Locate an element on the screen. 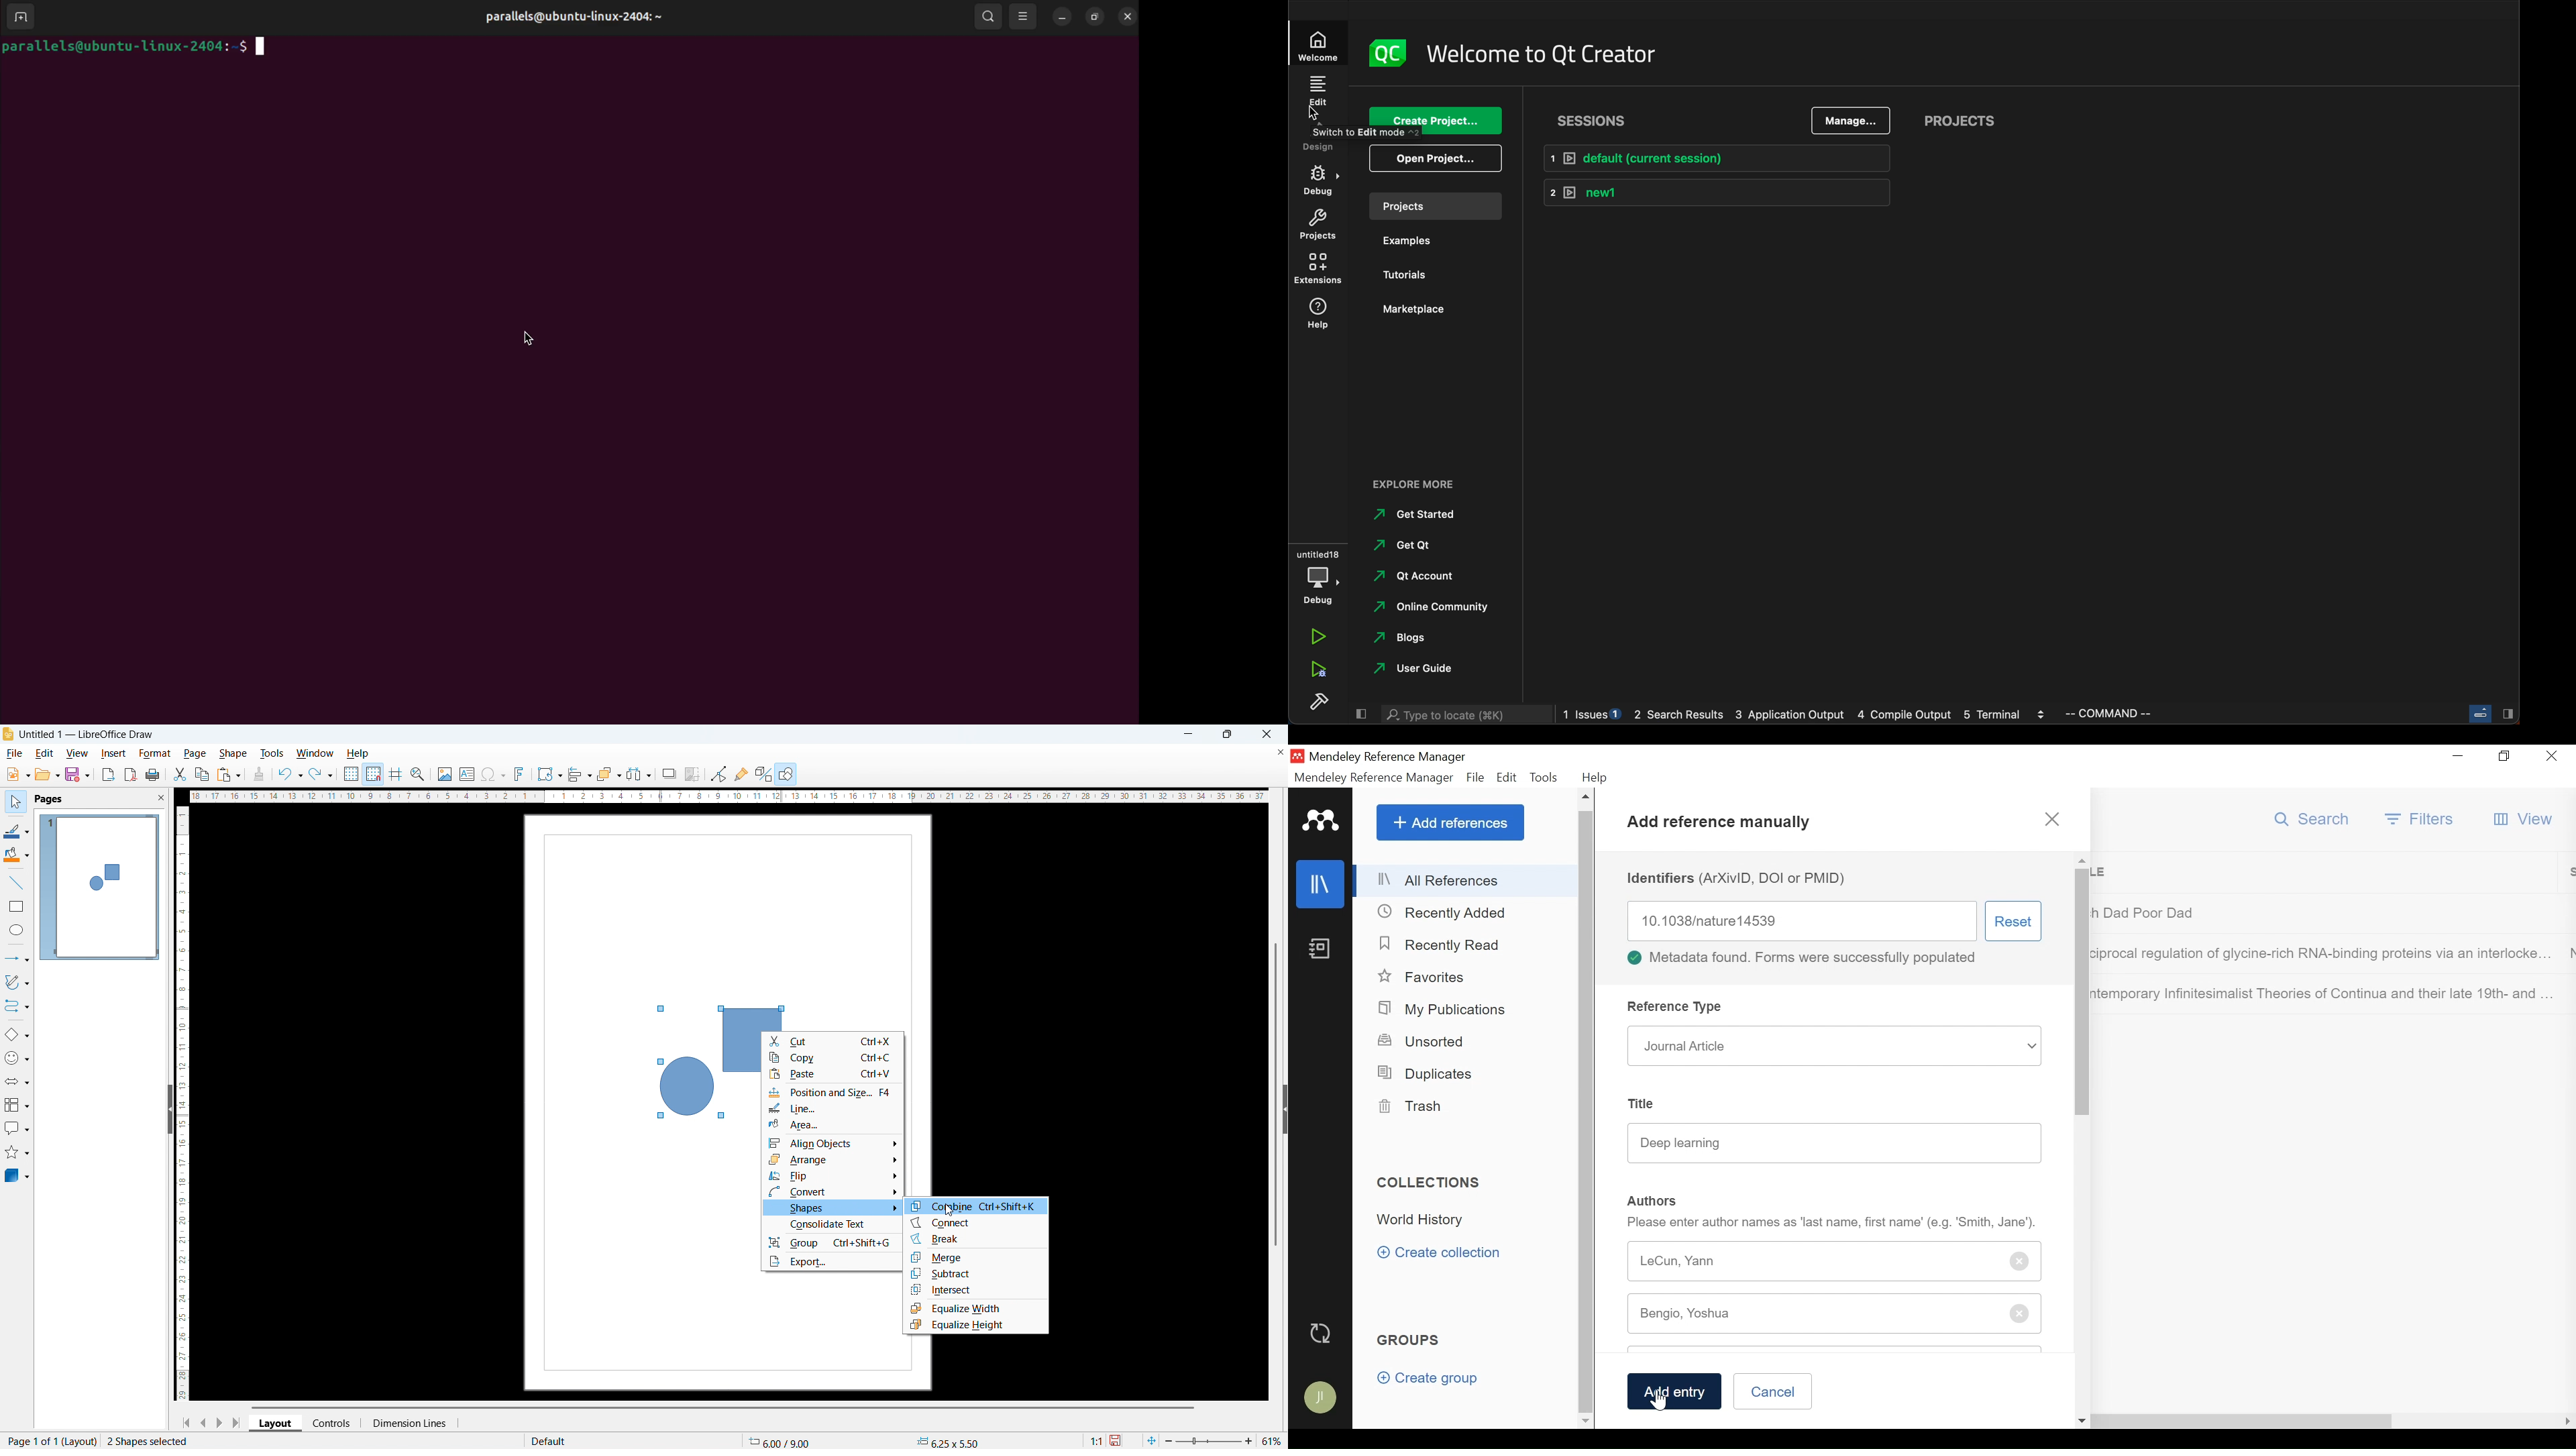 The width and height of the screenshot is (2576, 1456). search is located at coordinates (986, 16).